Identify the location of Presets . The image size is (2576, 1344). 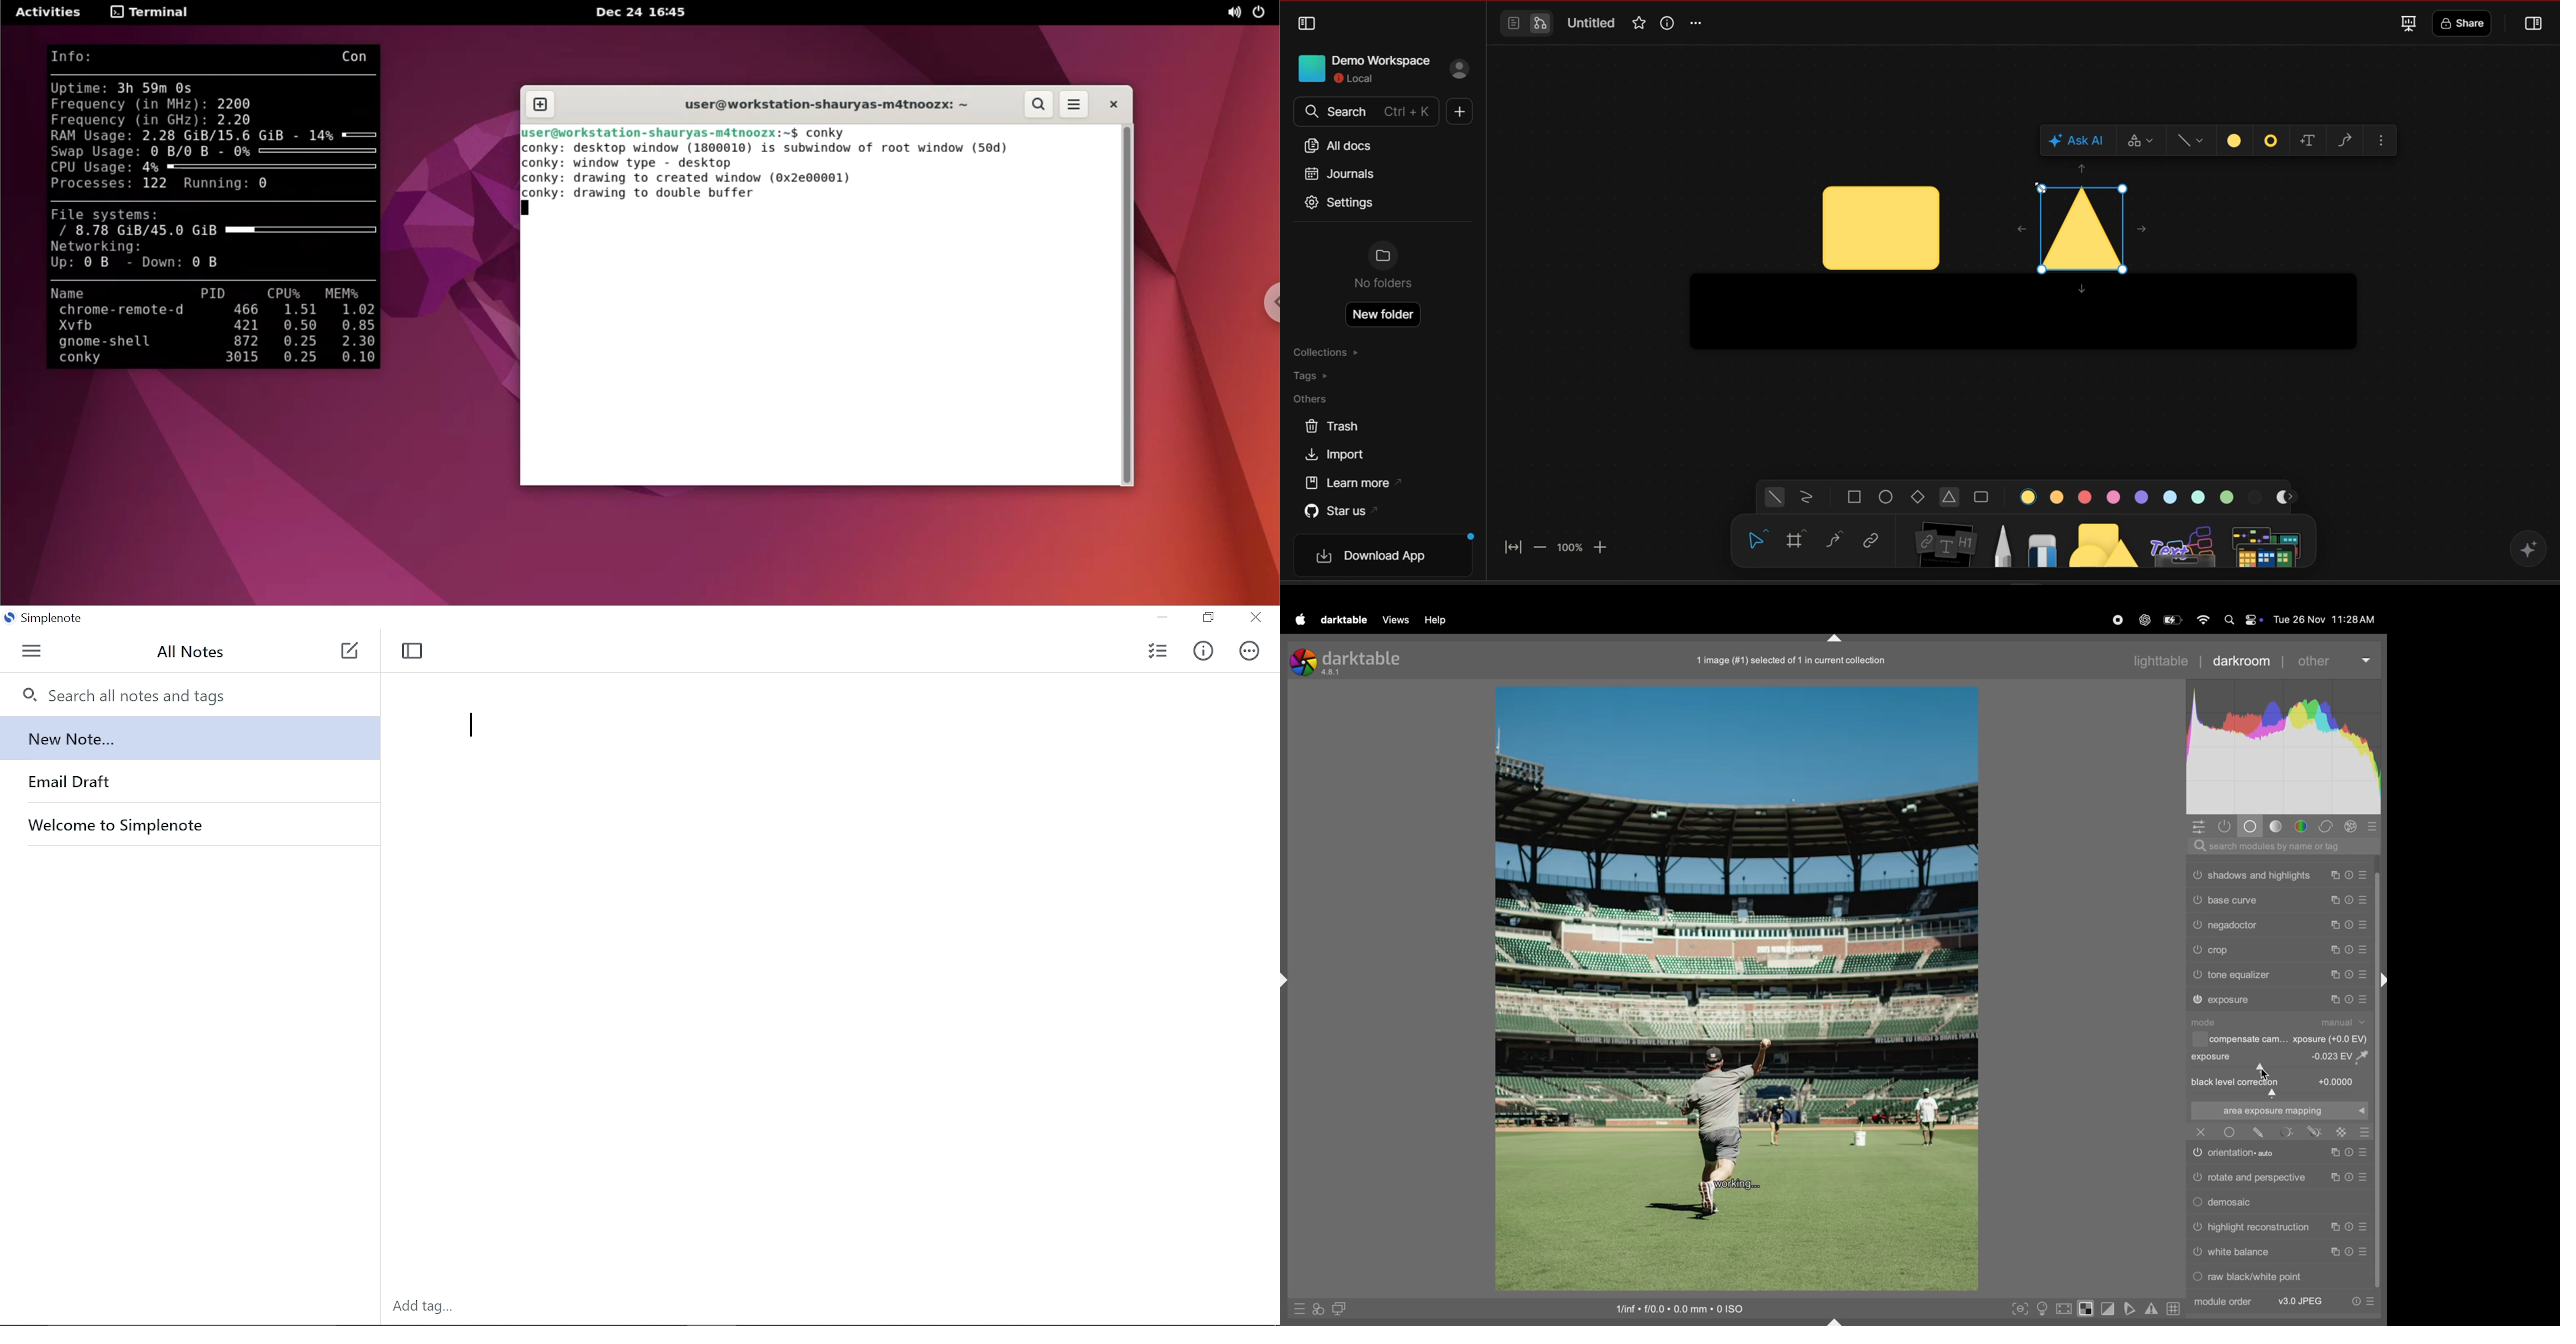
(2365, 925).